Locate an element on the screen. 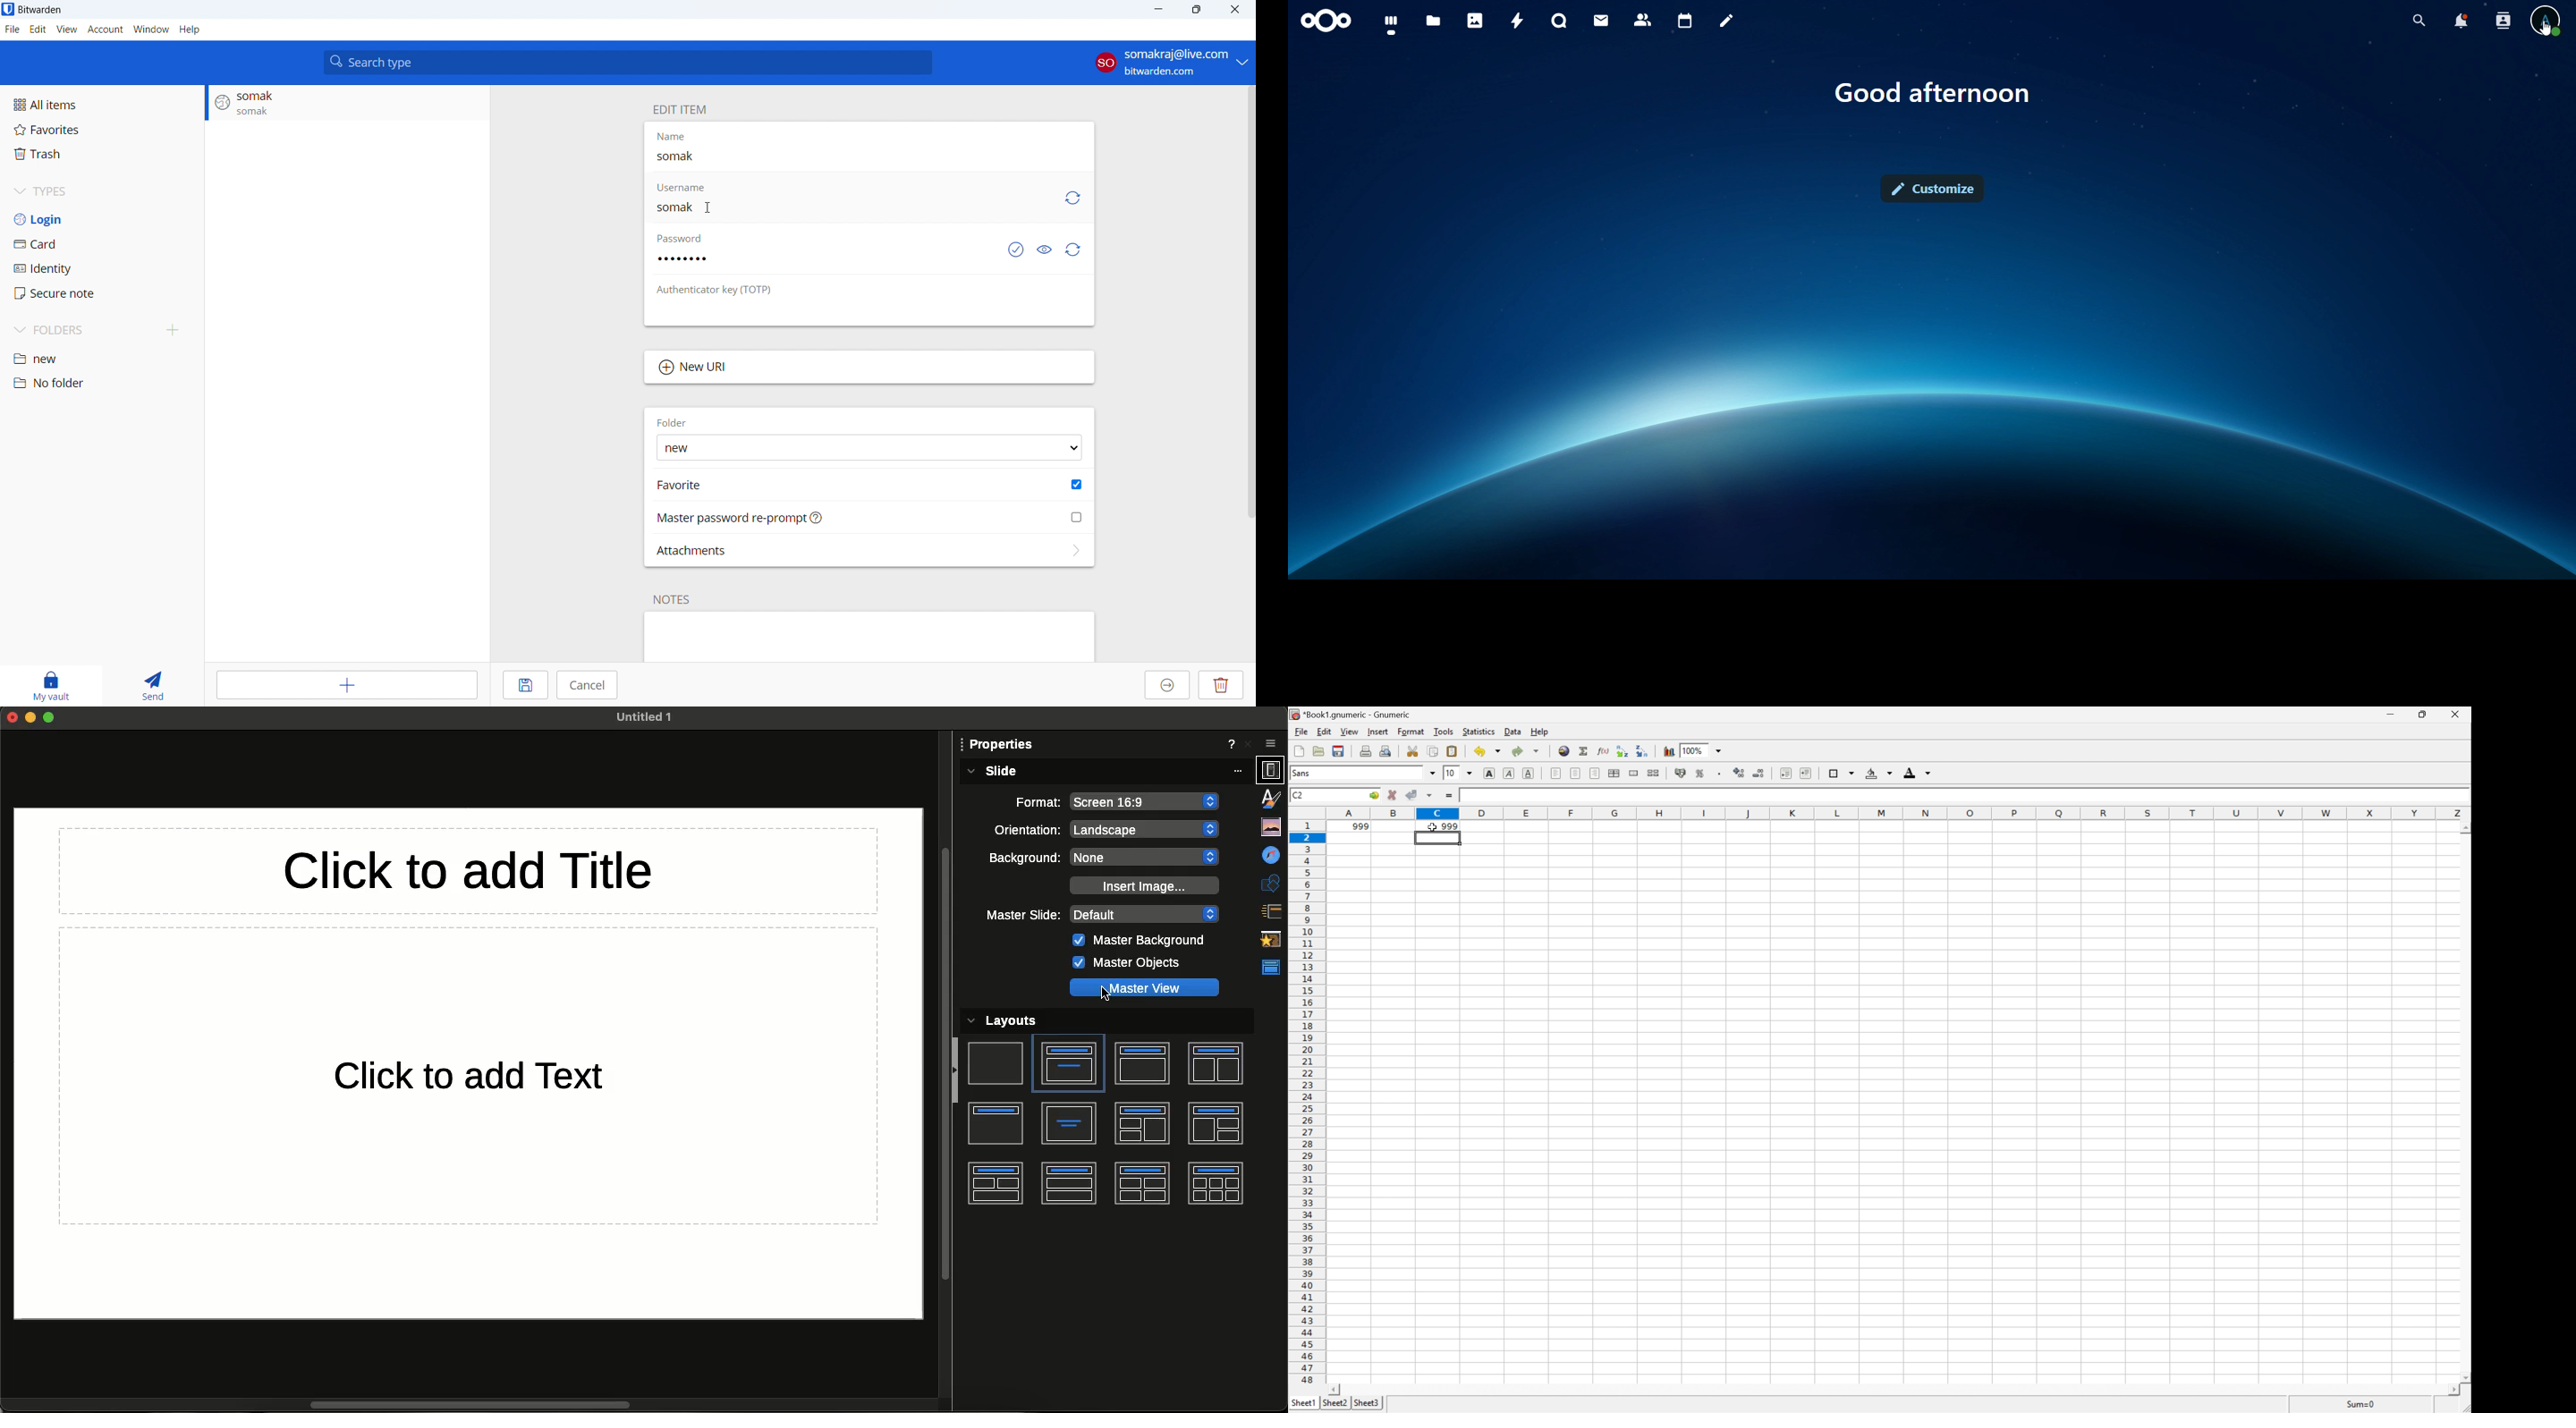  FAVORITE is located at coordinates (681, 485).